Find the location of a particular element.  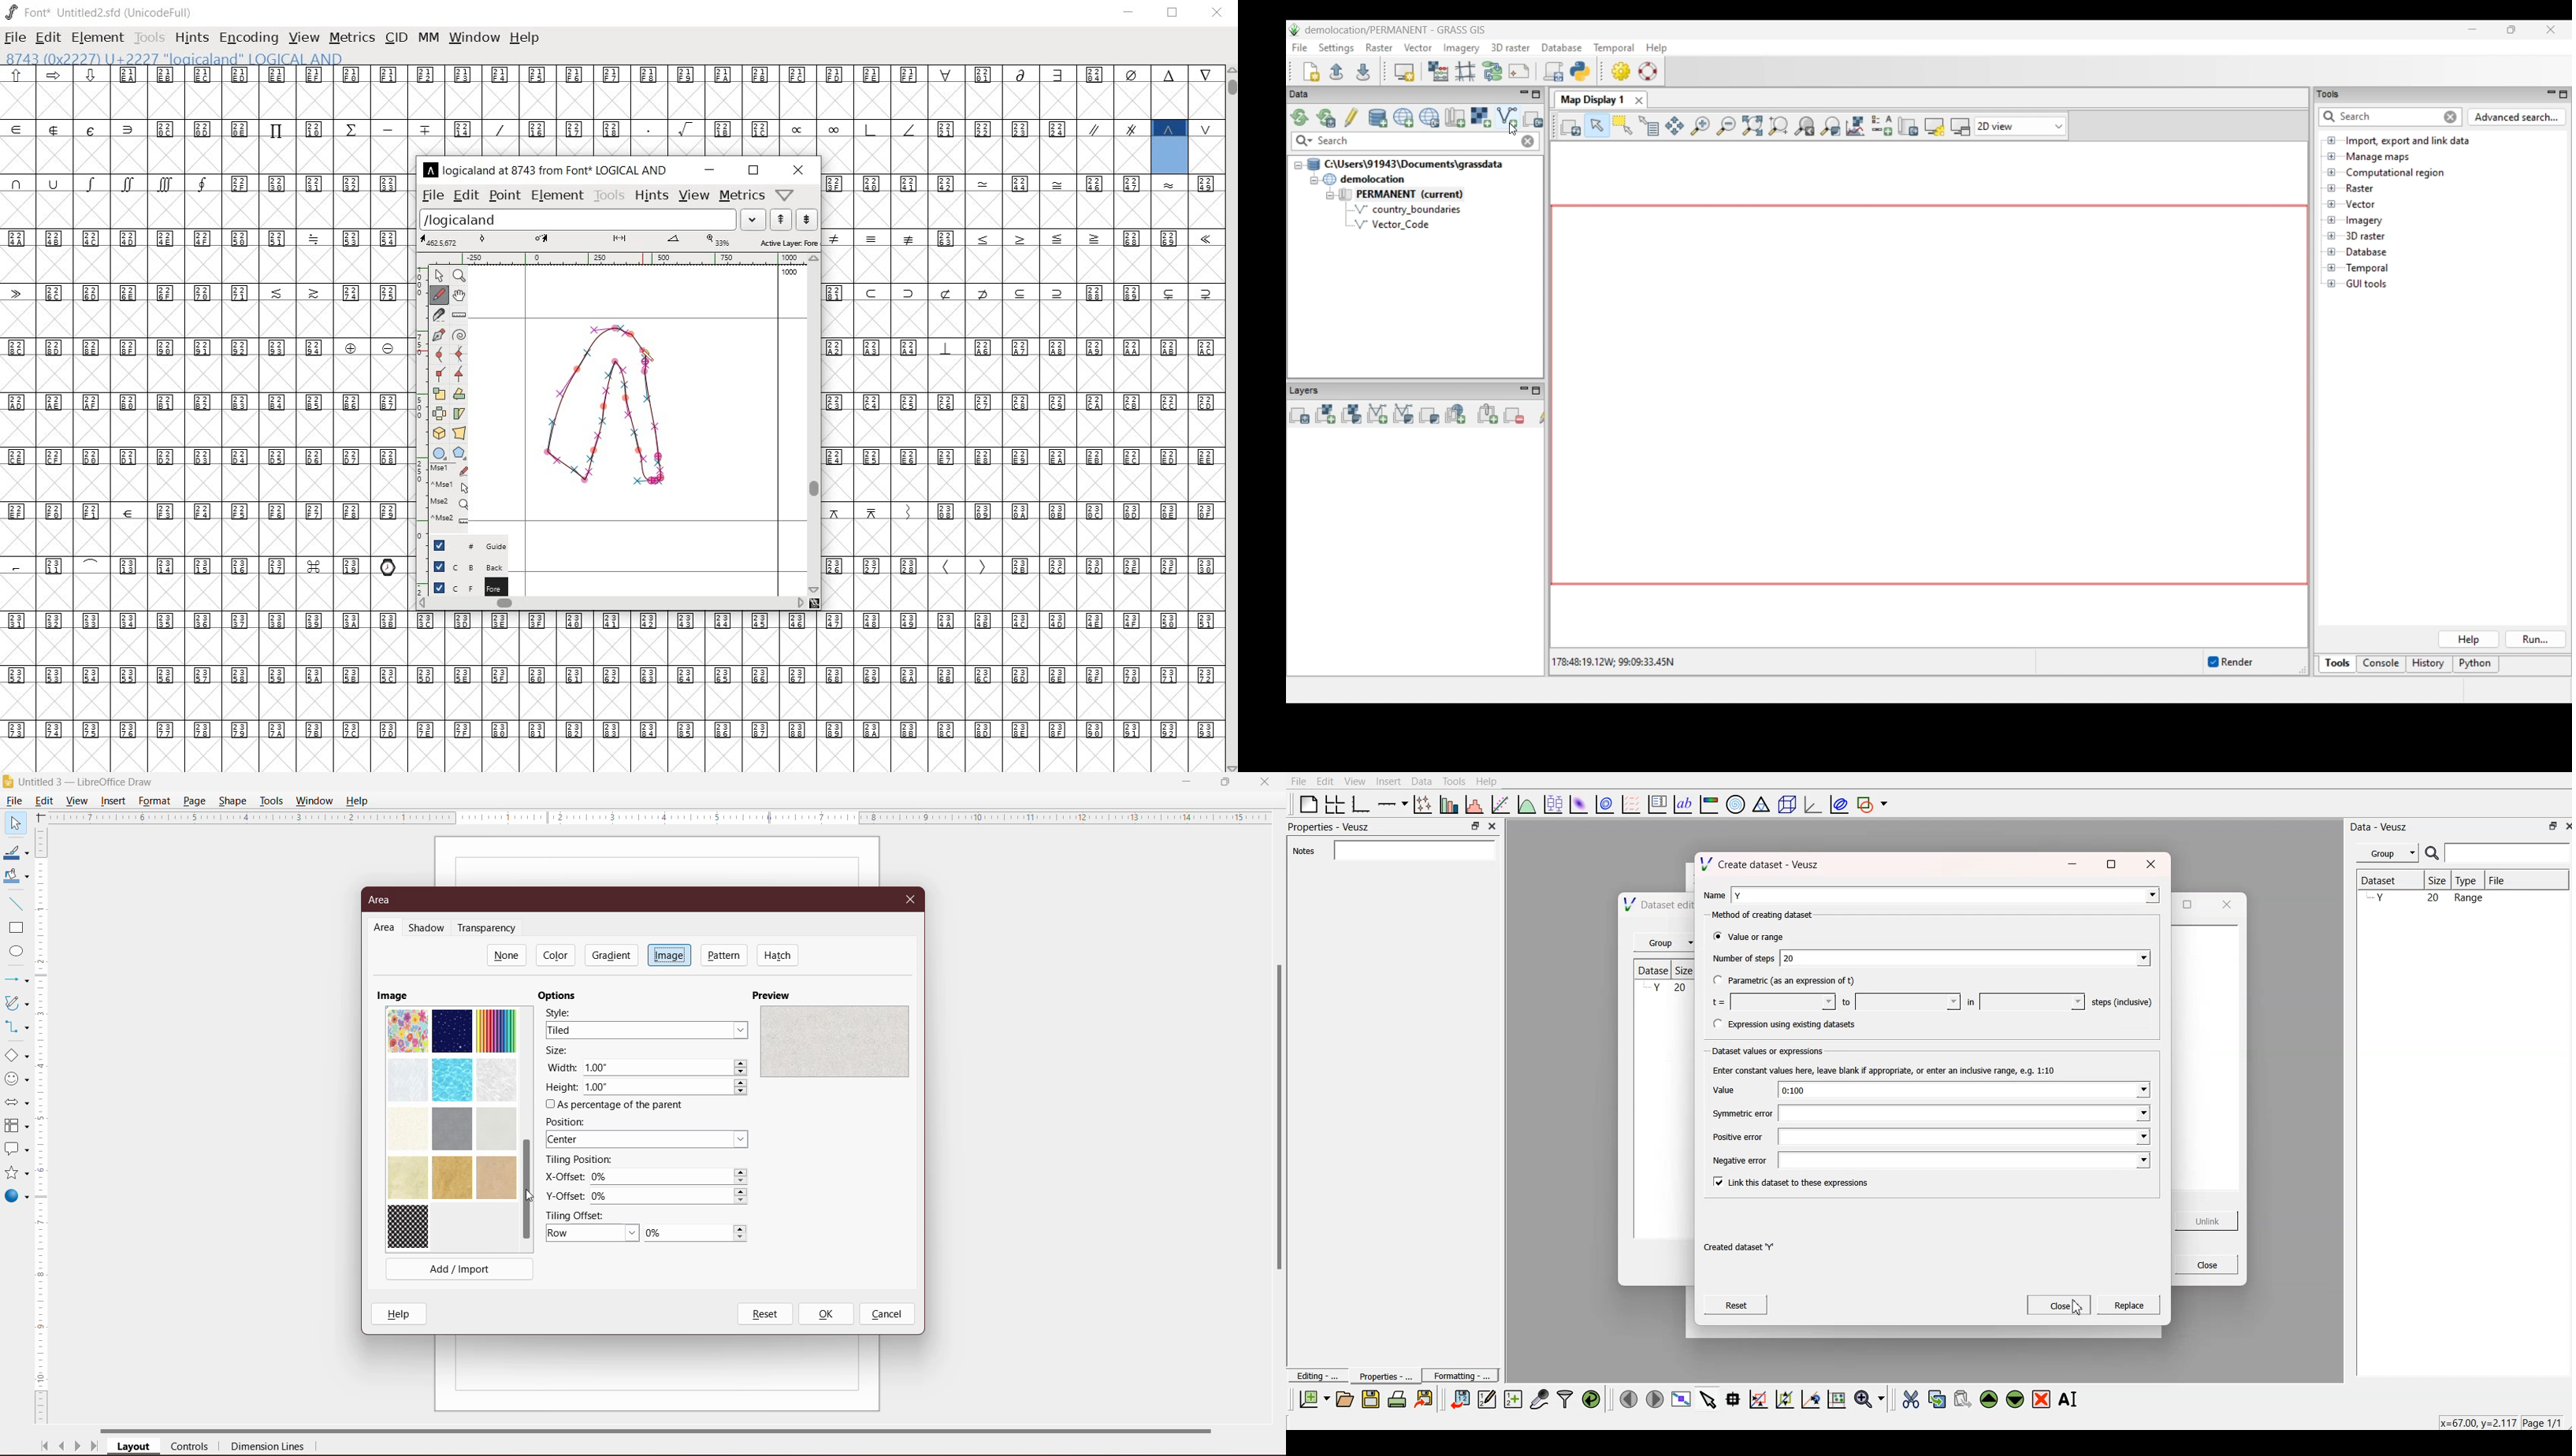

Set  the X-Offset is located at coordinates (670, 1177).